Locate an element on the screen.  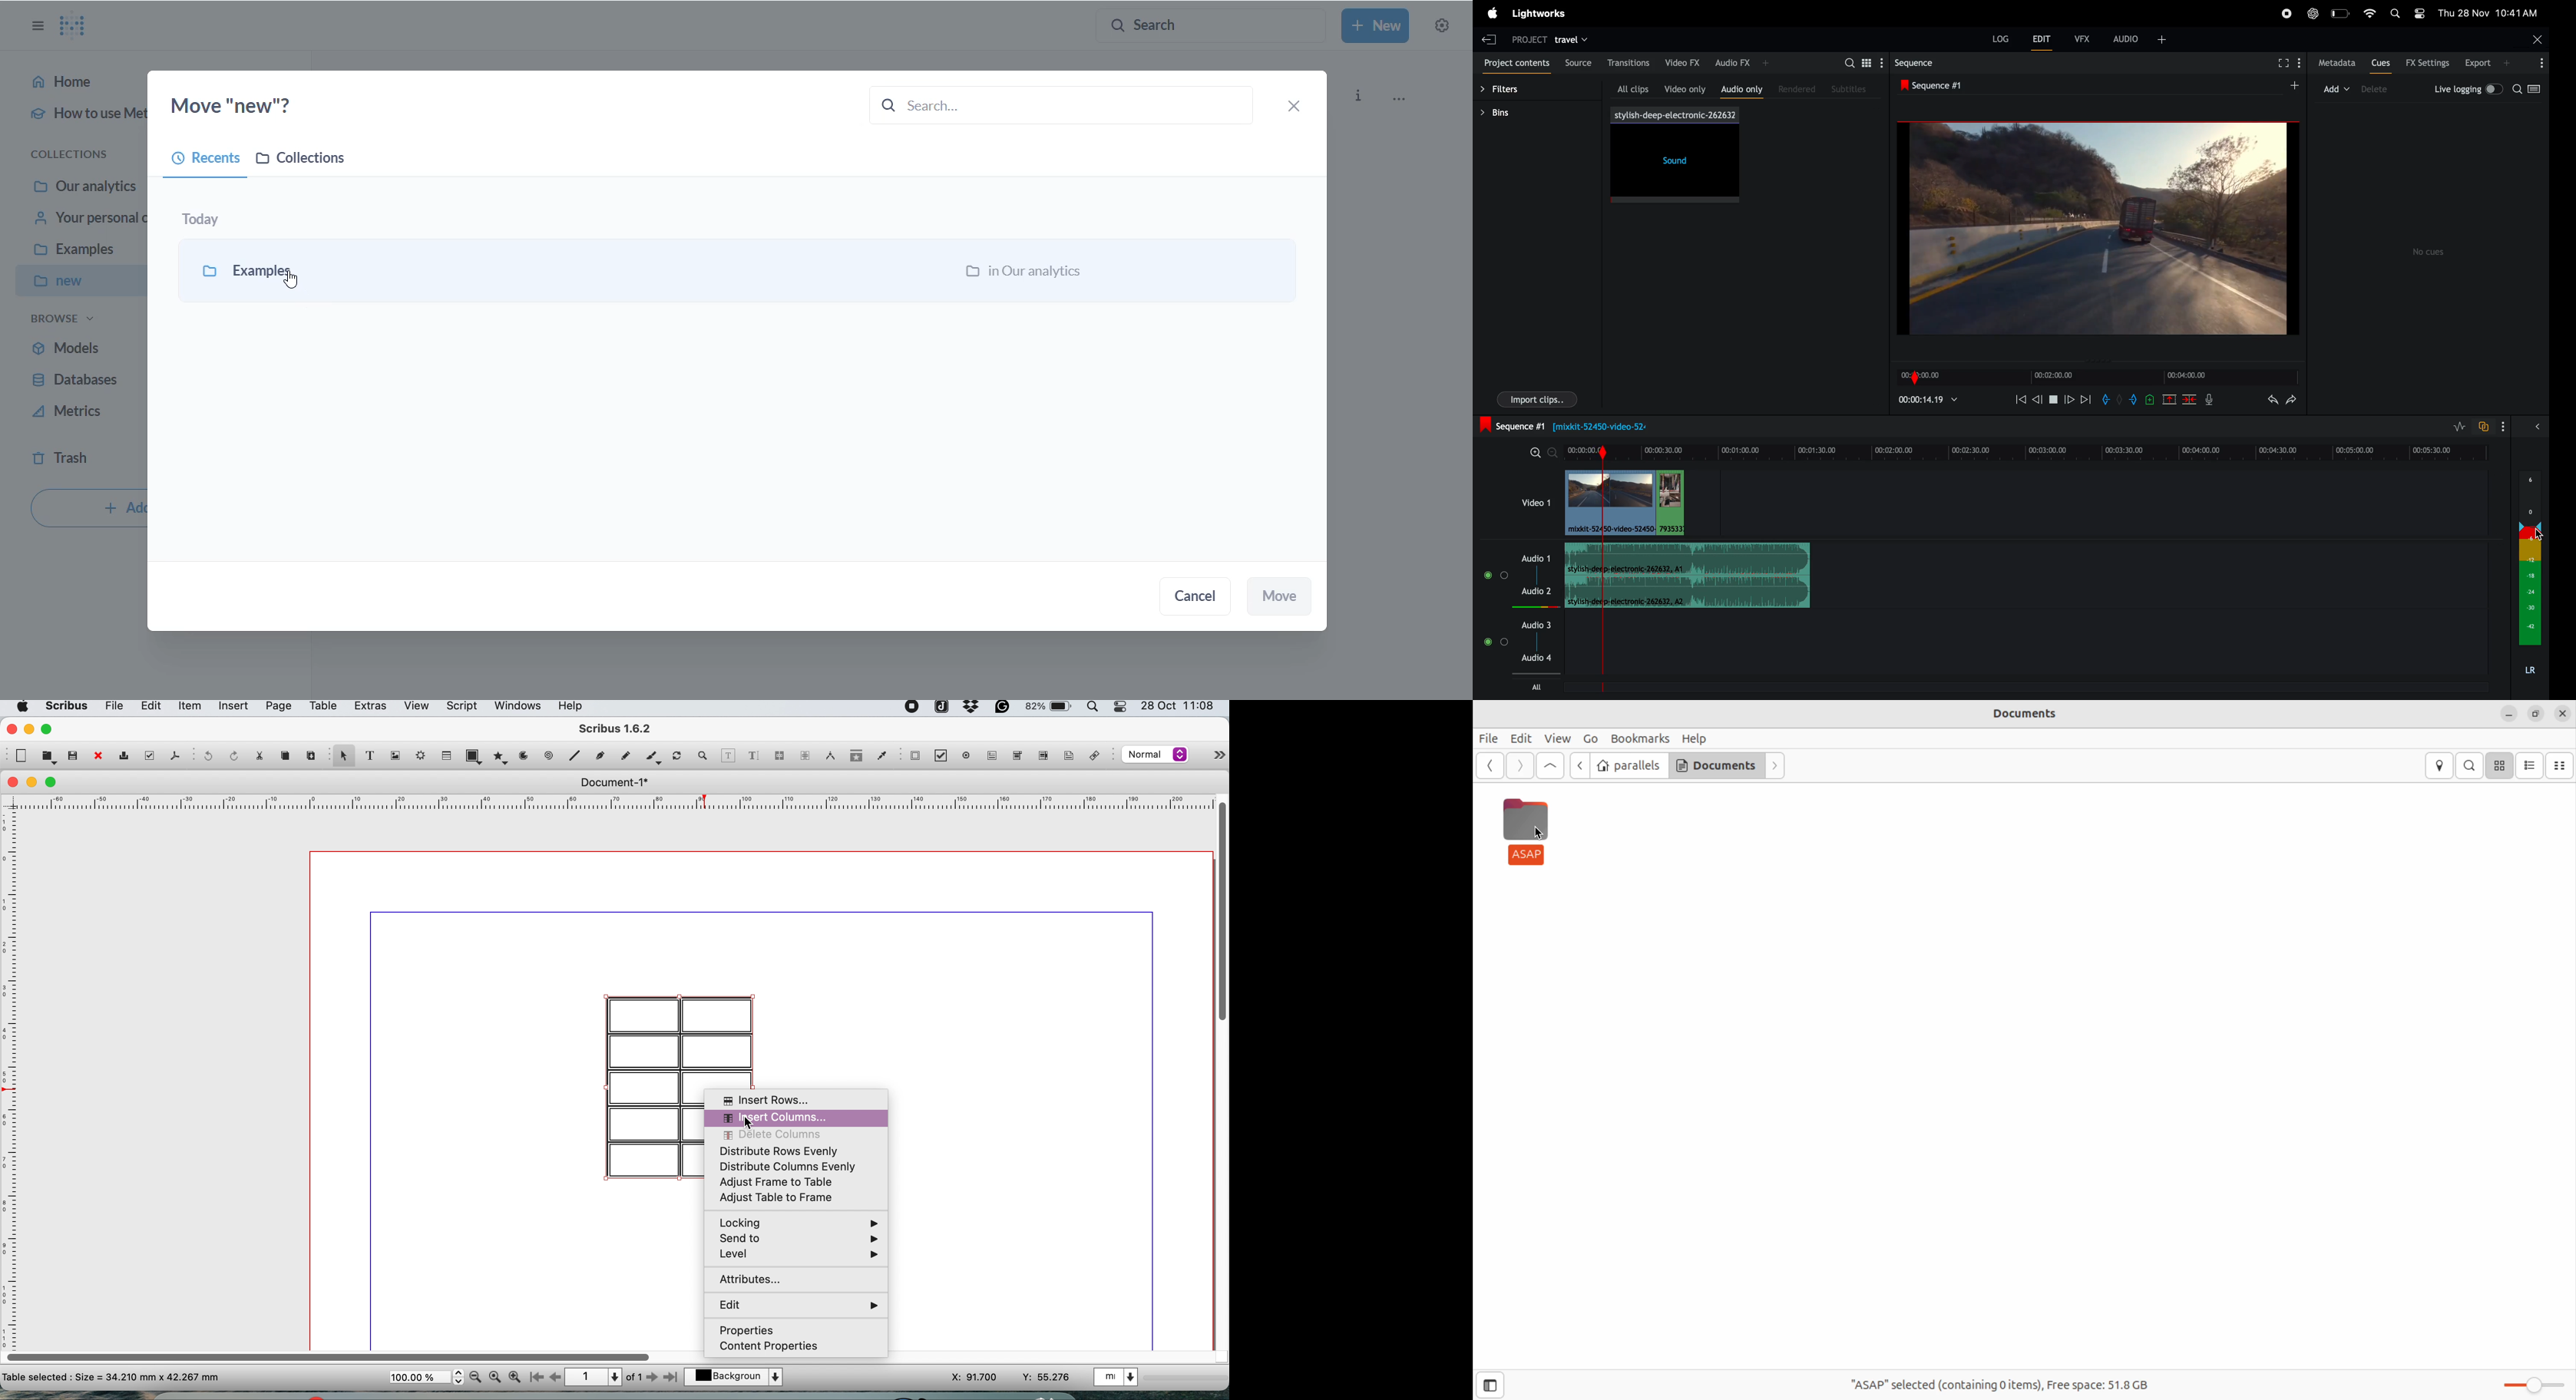
pdf combo box is located at coordinates (1016, 758).